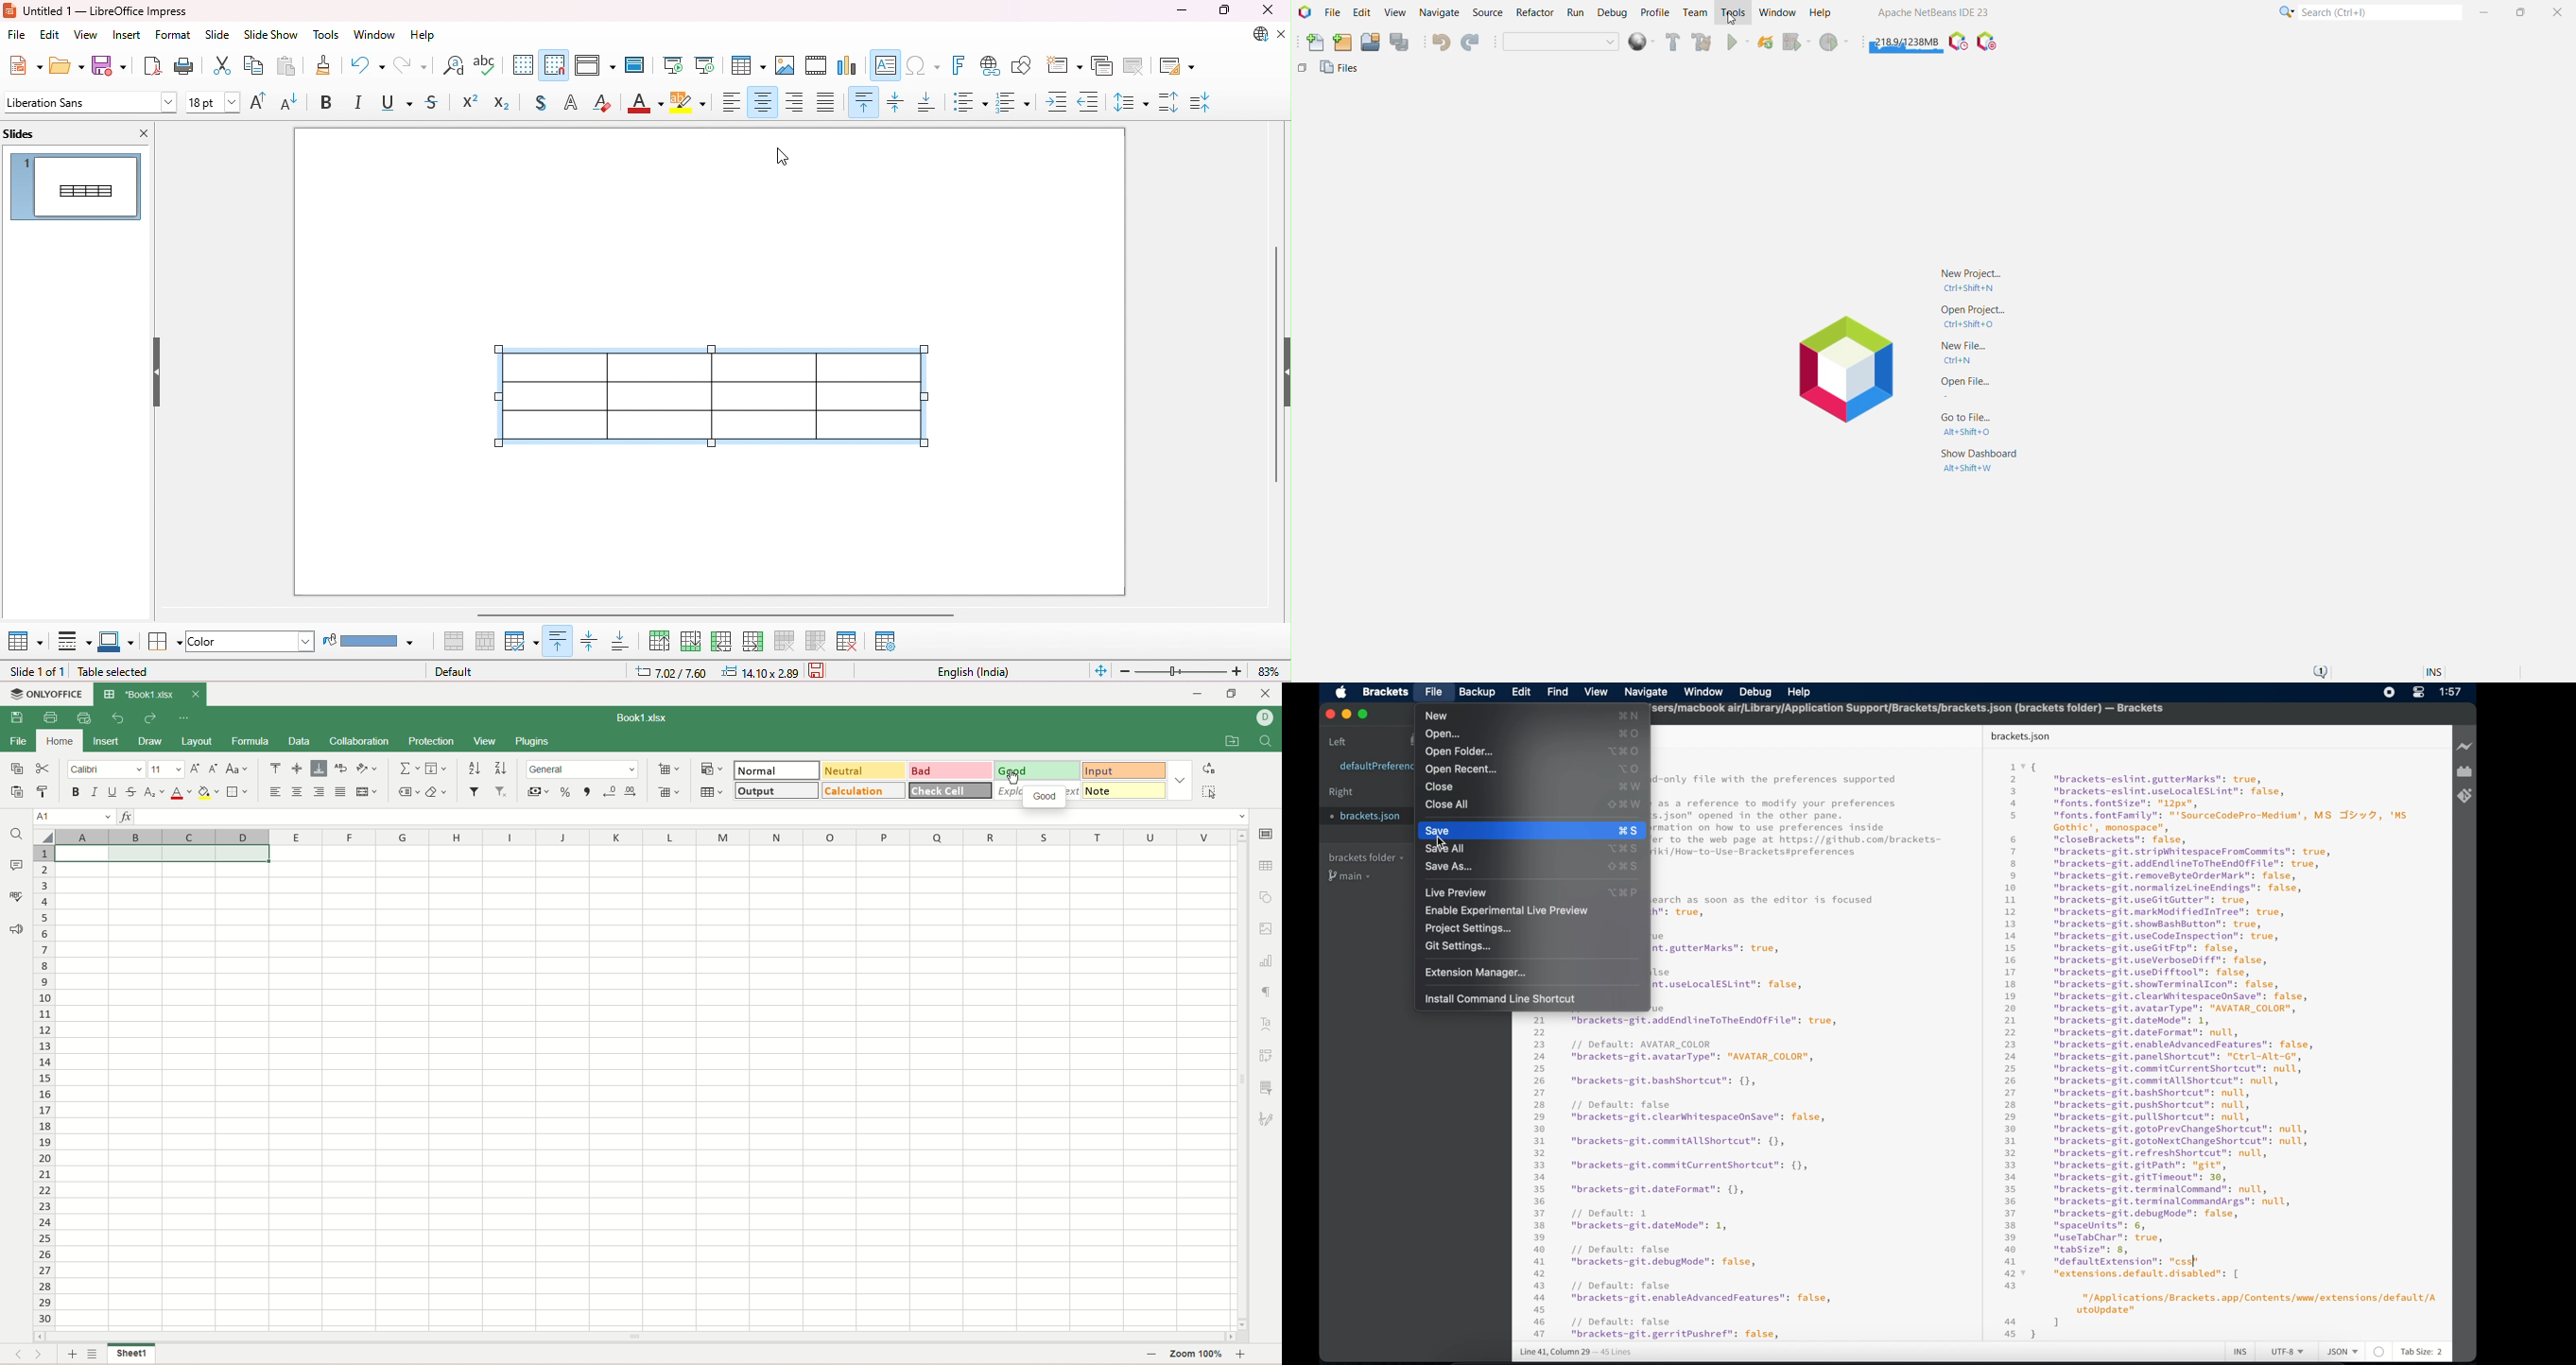  I want to click on language, so click(973, 673).